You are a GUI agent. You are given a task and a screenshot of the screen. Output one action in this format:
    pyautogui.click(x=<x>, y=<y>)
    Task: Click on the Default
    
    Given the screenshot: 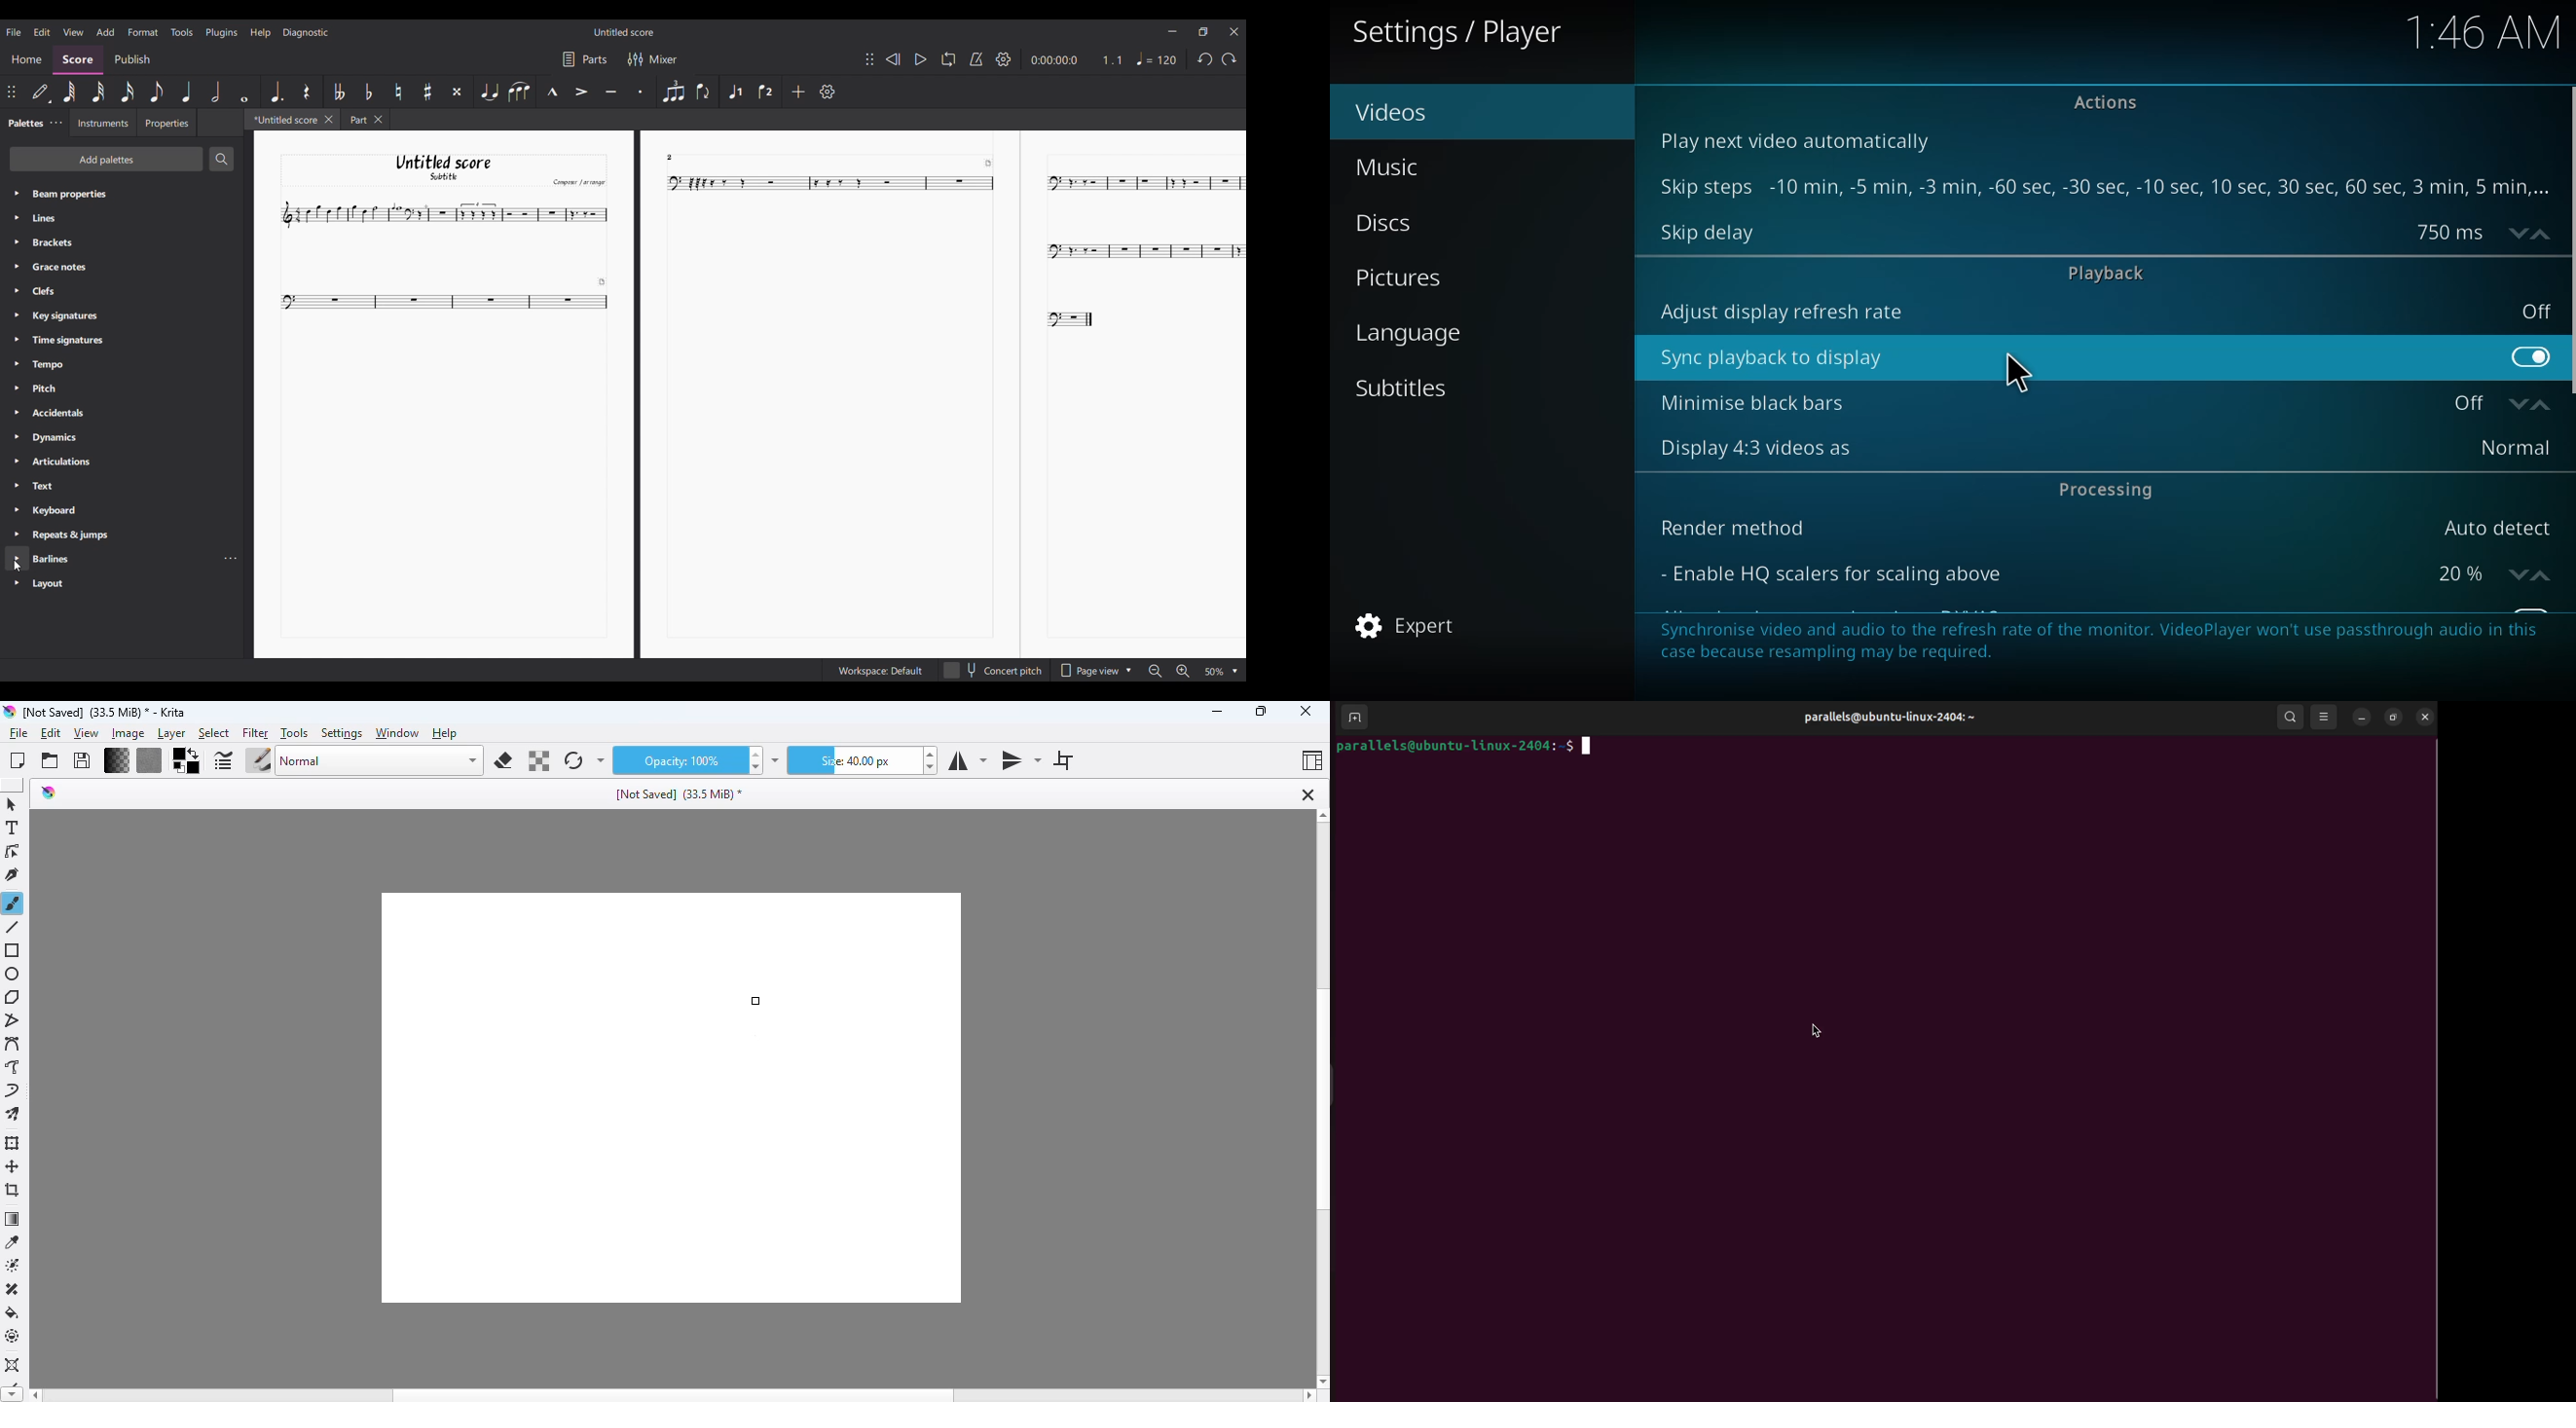 What is the action you would take?
    pyautogui.click(x=41, y=92)
    